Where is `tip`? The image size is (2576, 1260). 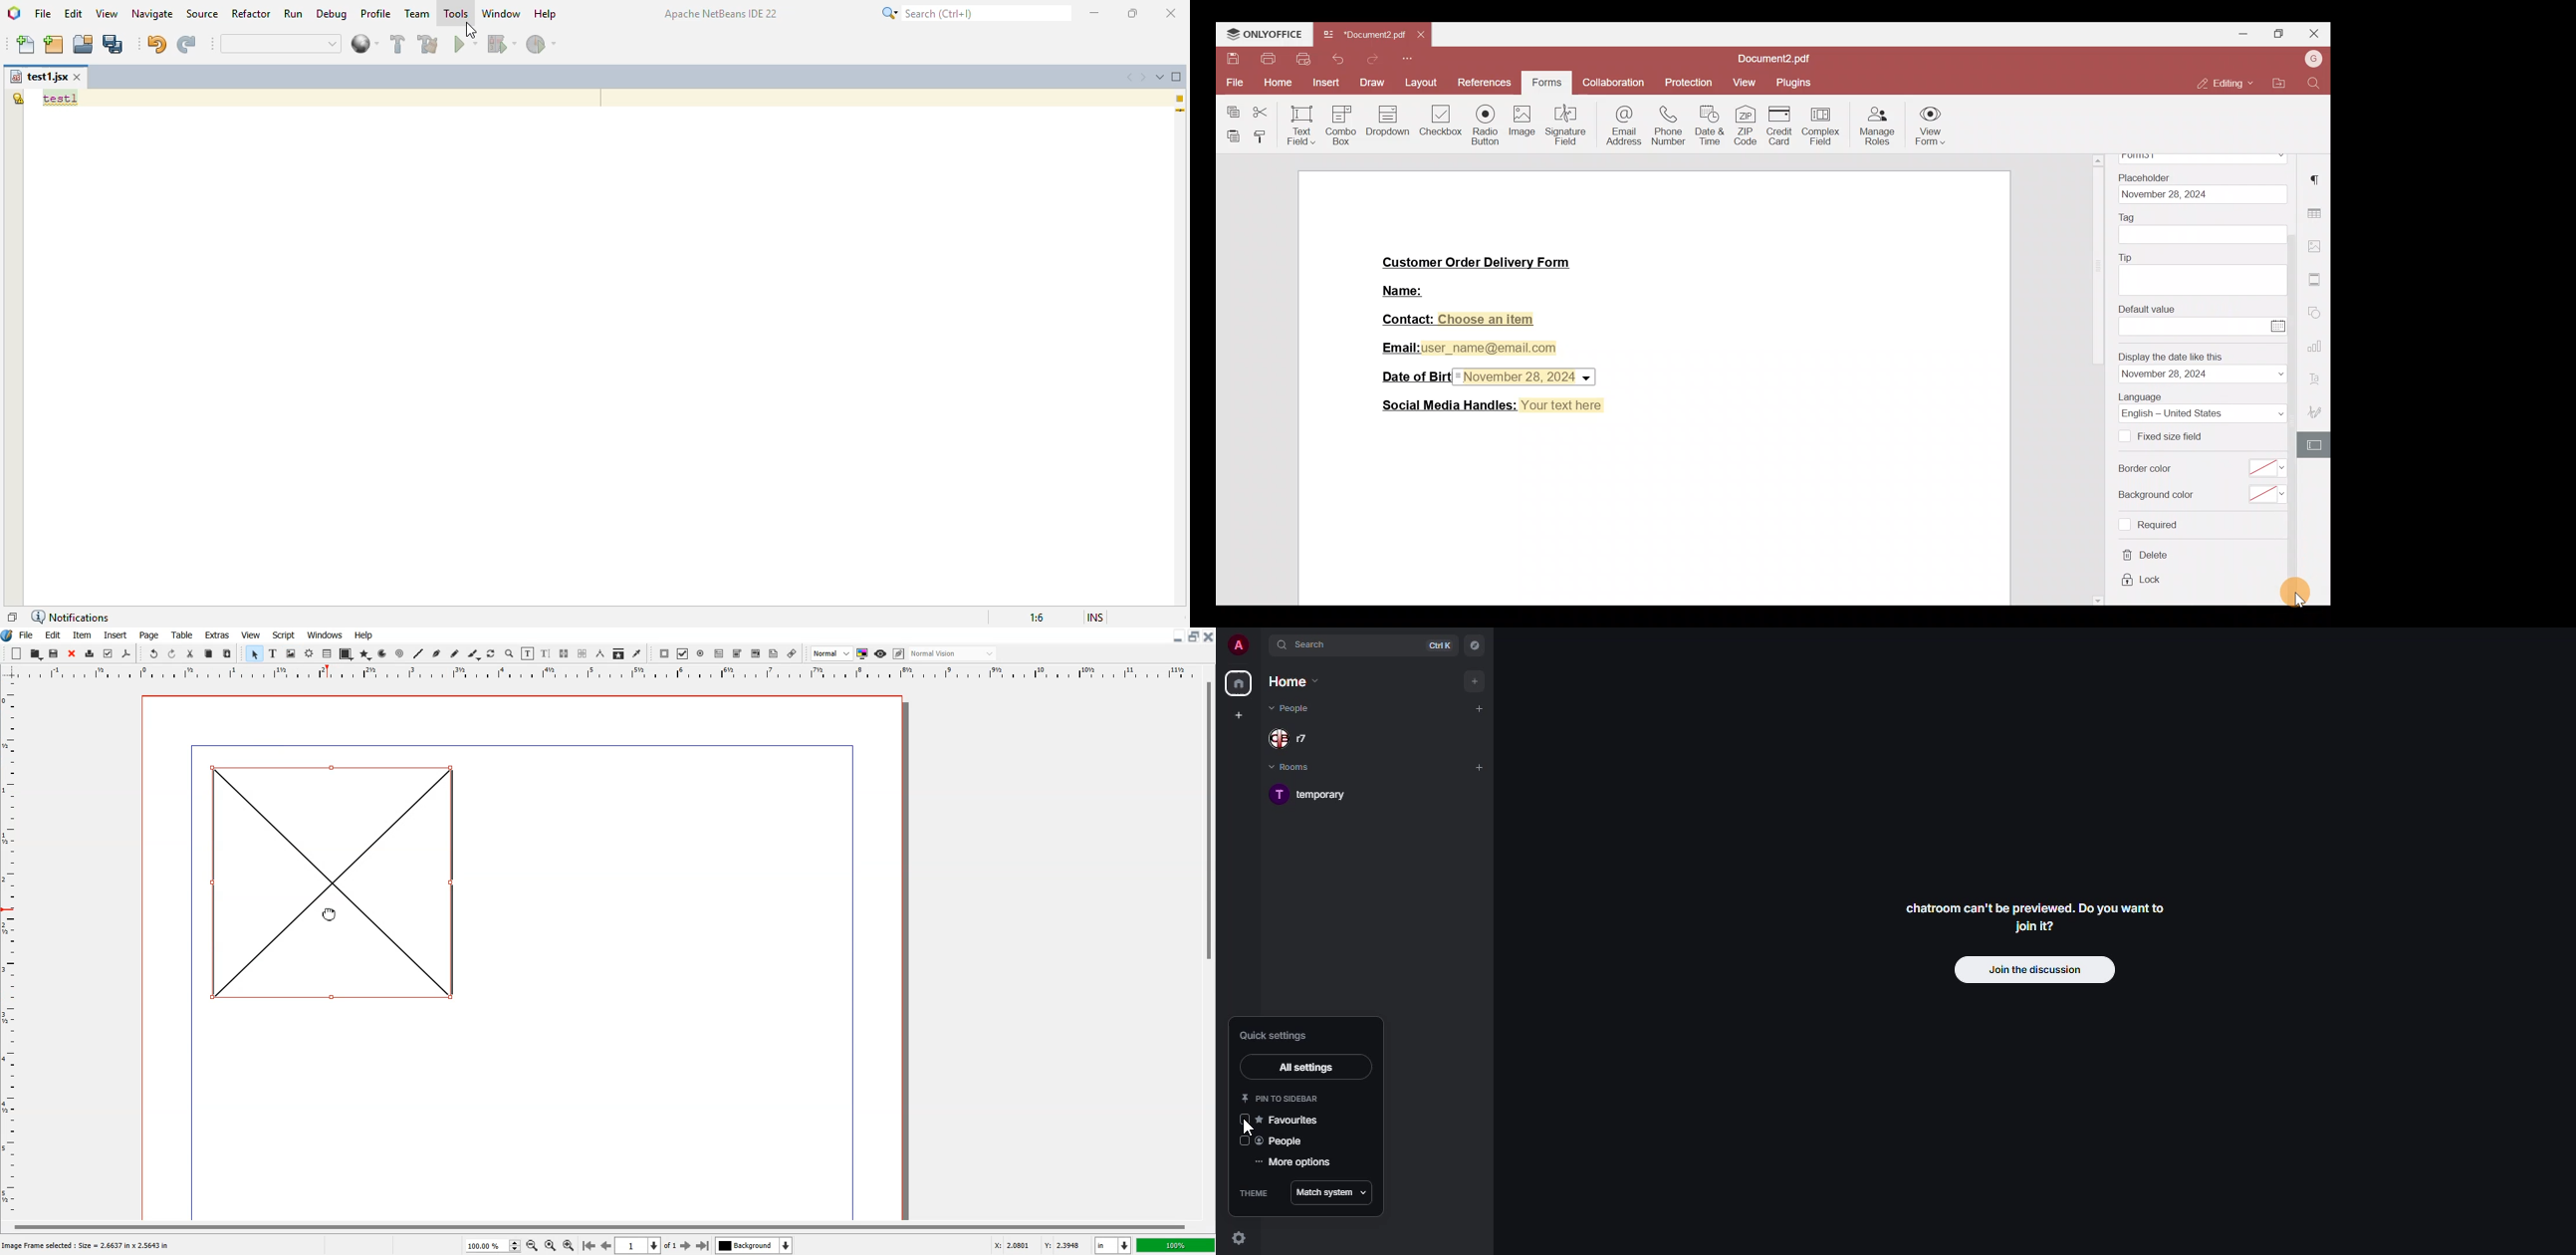 tip is located at coordinates (2204, 281).